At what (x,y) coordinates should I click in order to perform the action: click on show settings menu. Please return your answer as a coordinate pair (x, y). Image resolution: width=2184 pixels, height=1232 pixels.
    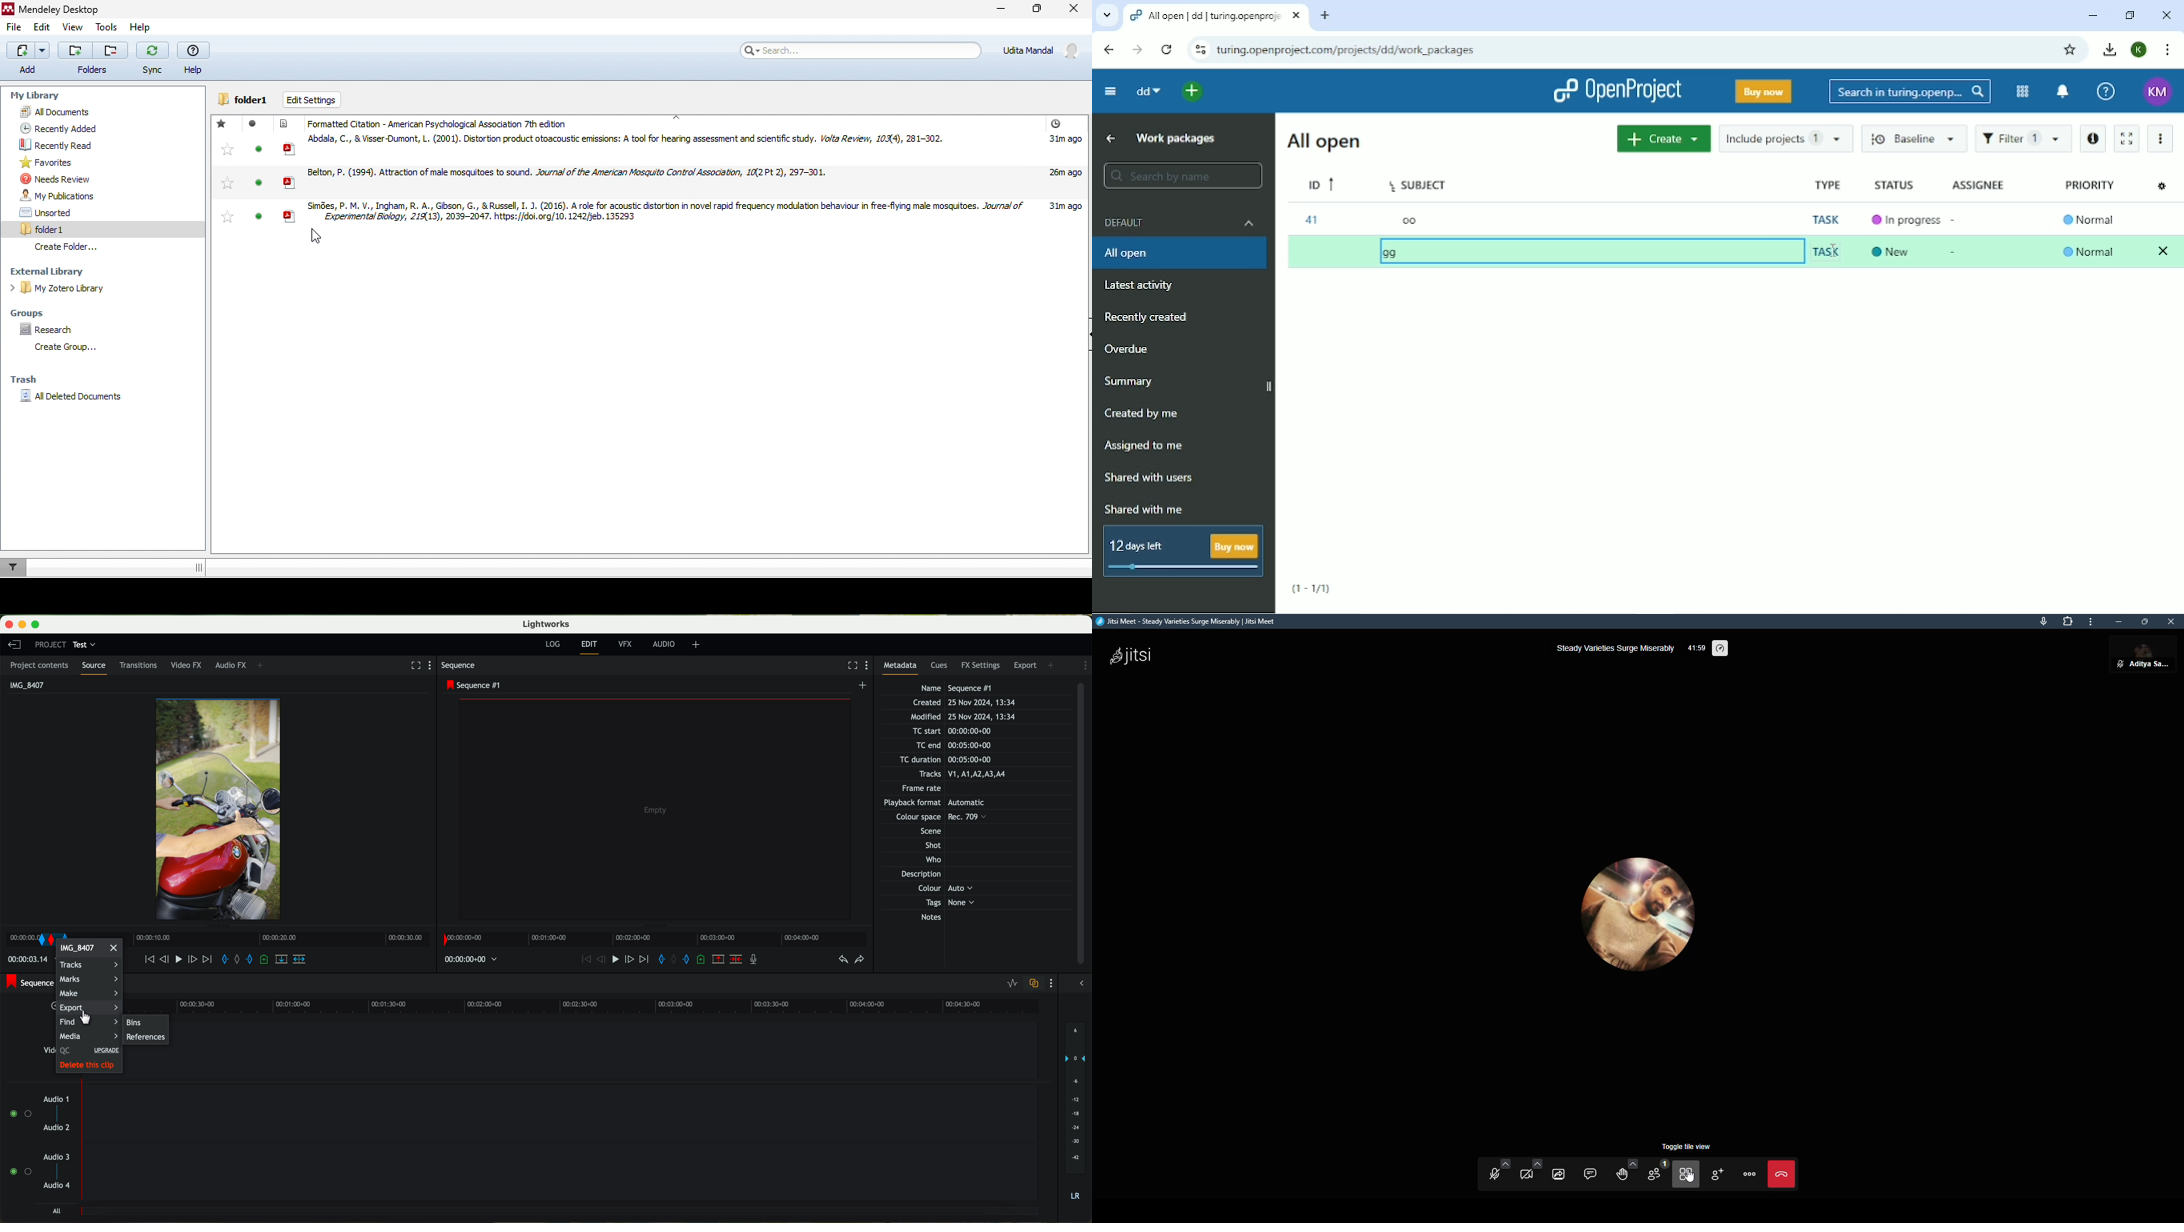
    Looking at the image, I should click on (1084, 665).